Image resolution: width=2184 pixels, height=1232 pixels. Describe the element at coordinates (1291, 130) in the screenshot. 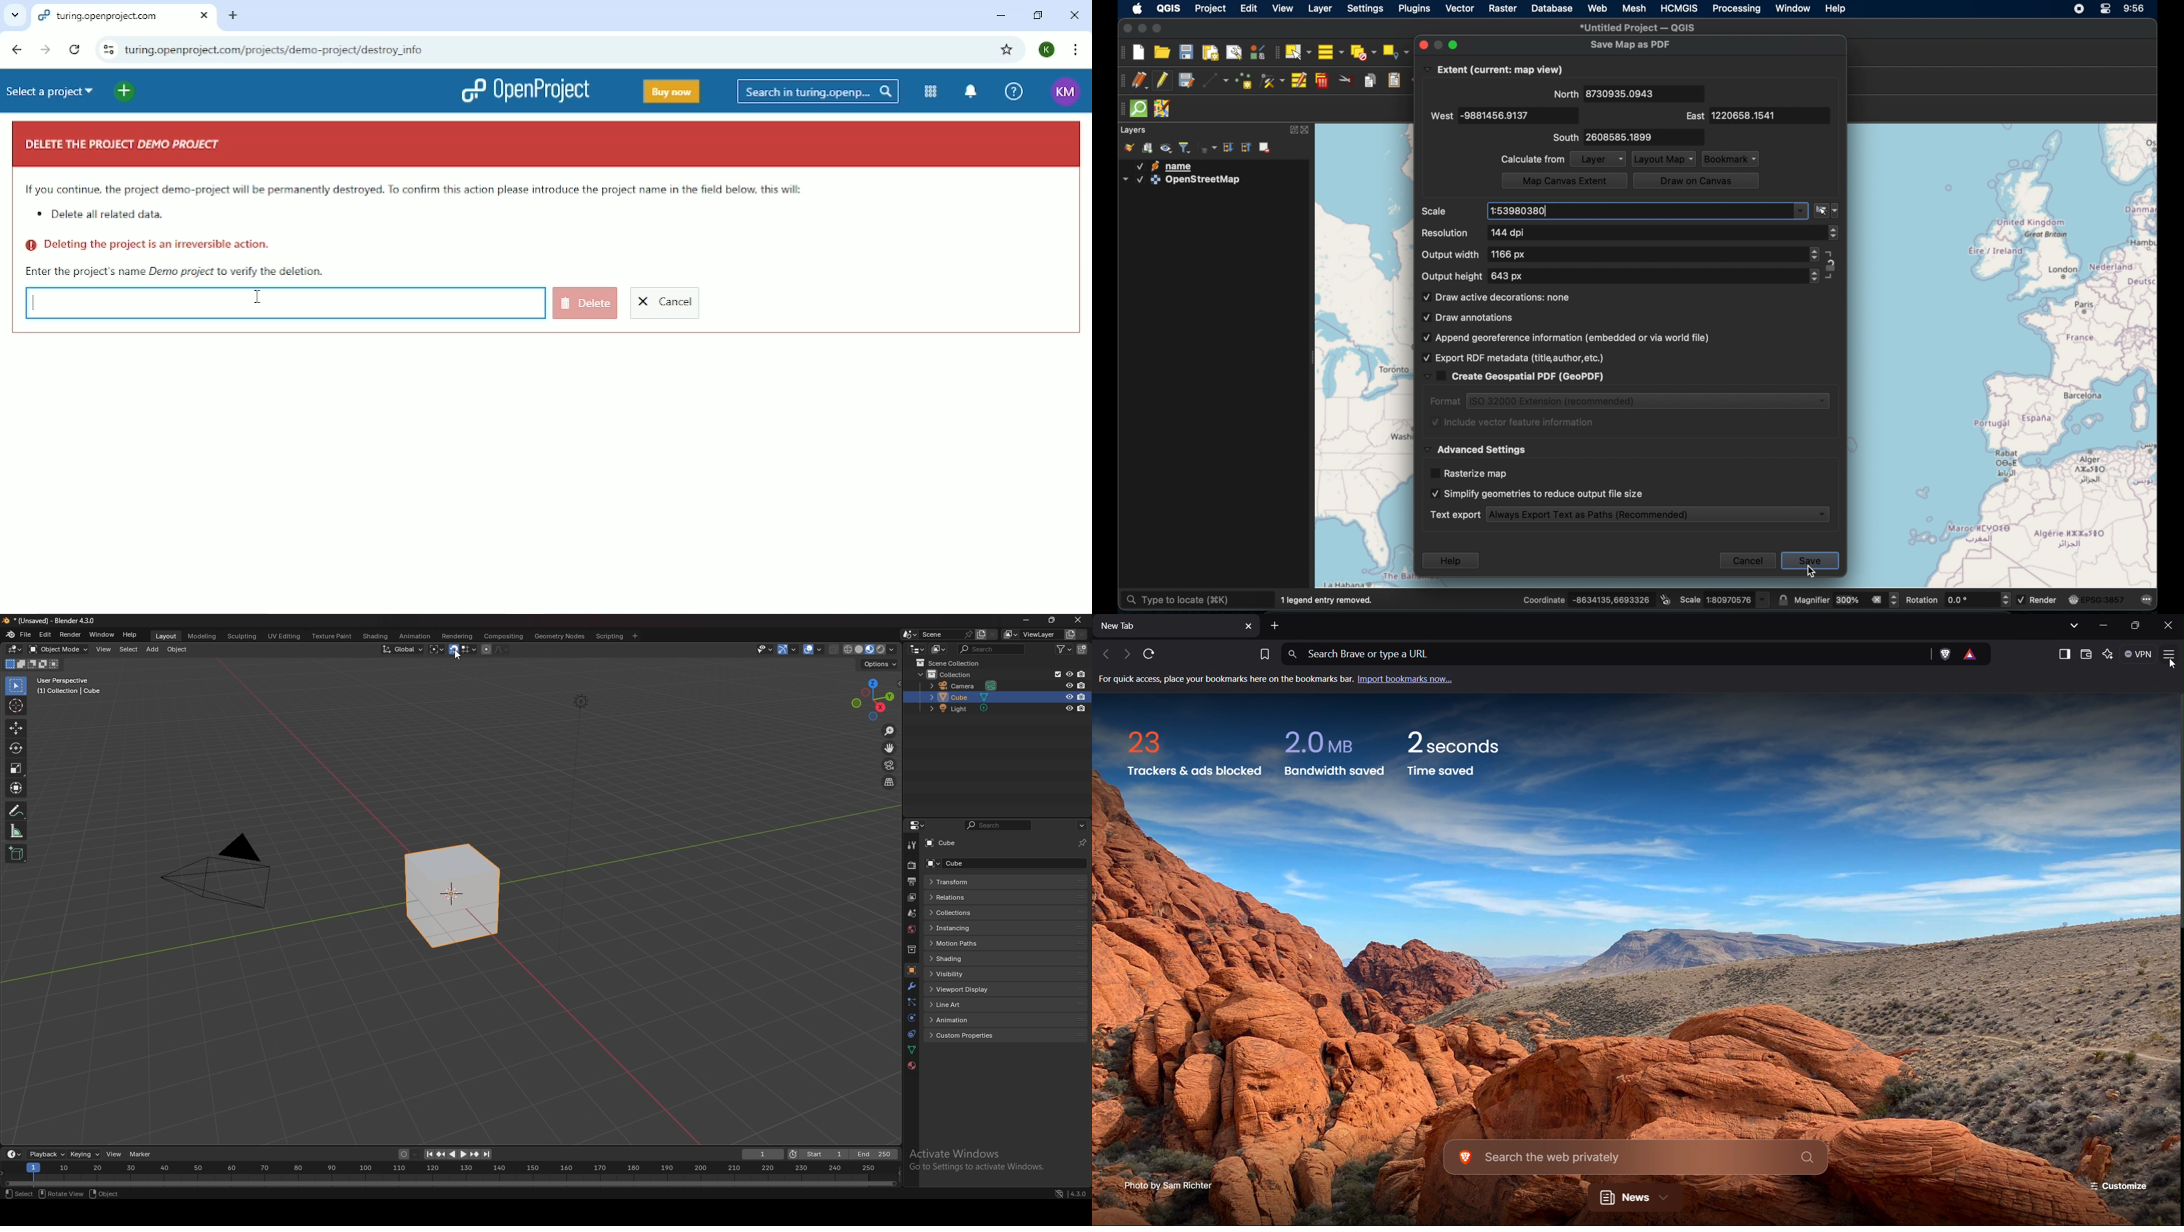

I see `expand` at that location.